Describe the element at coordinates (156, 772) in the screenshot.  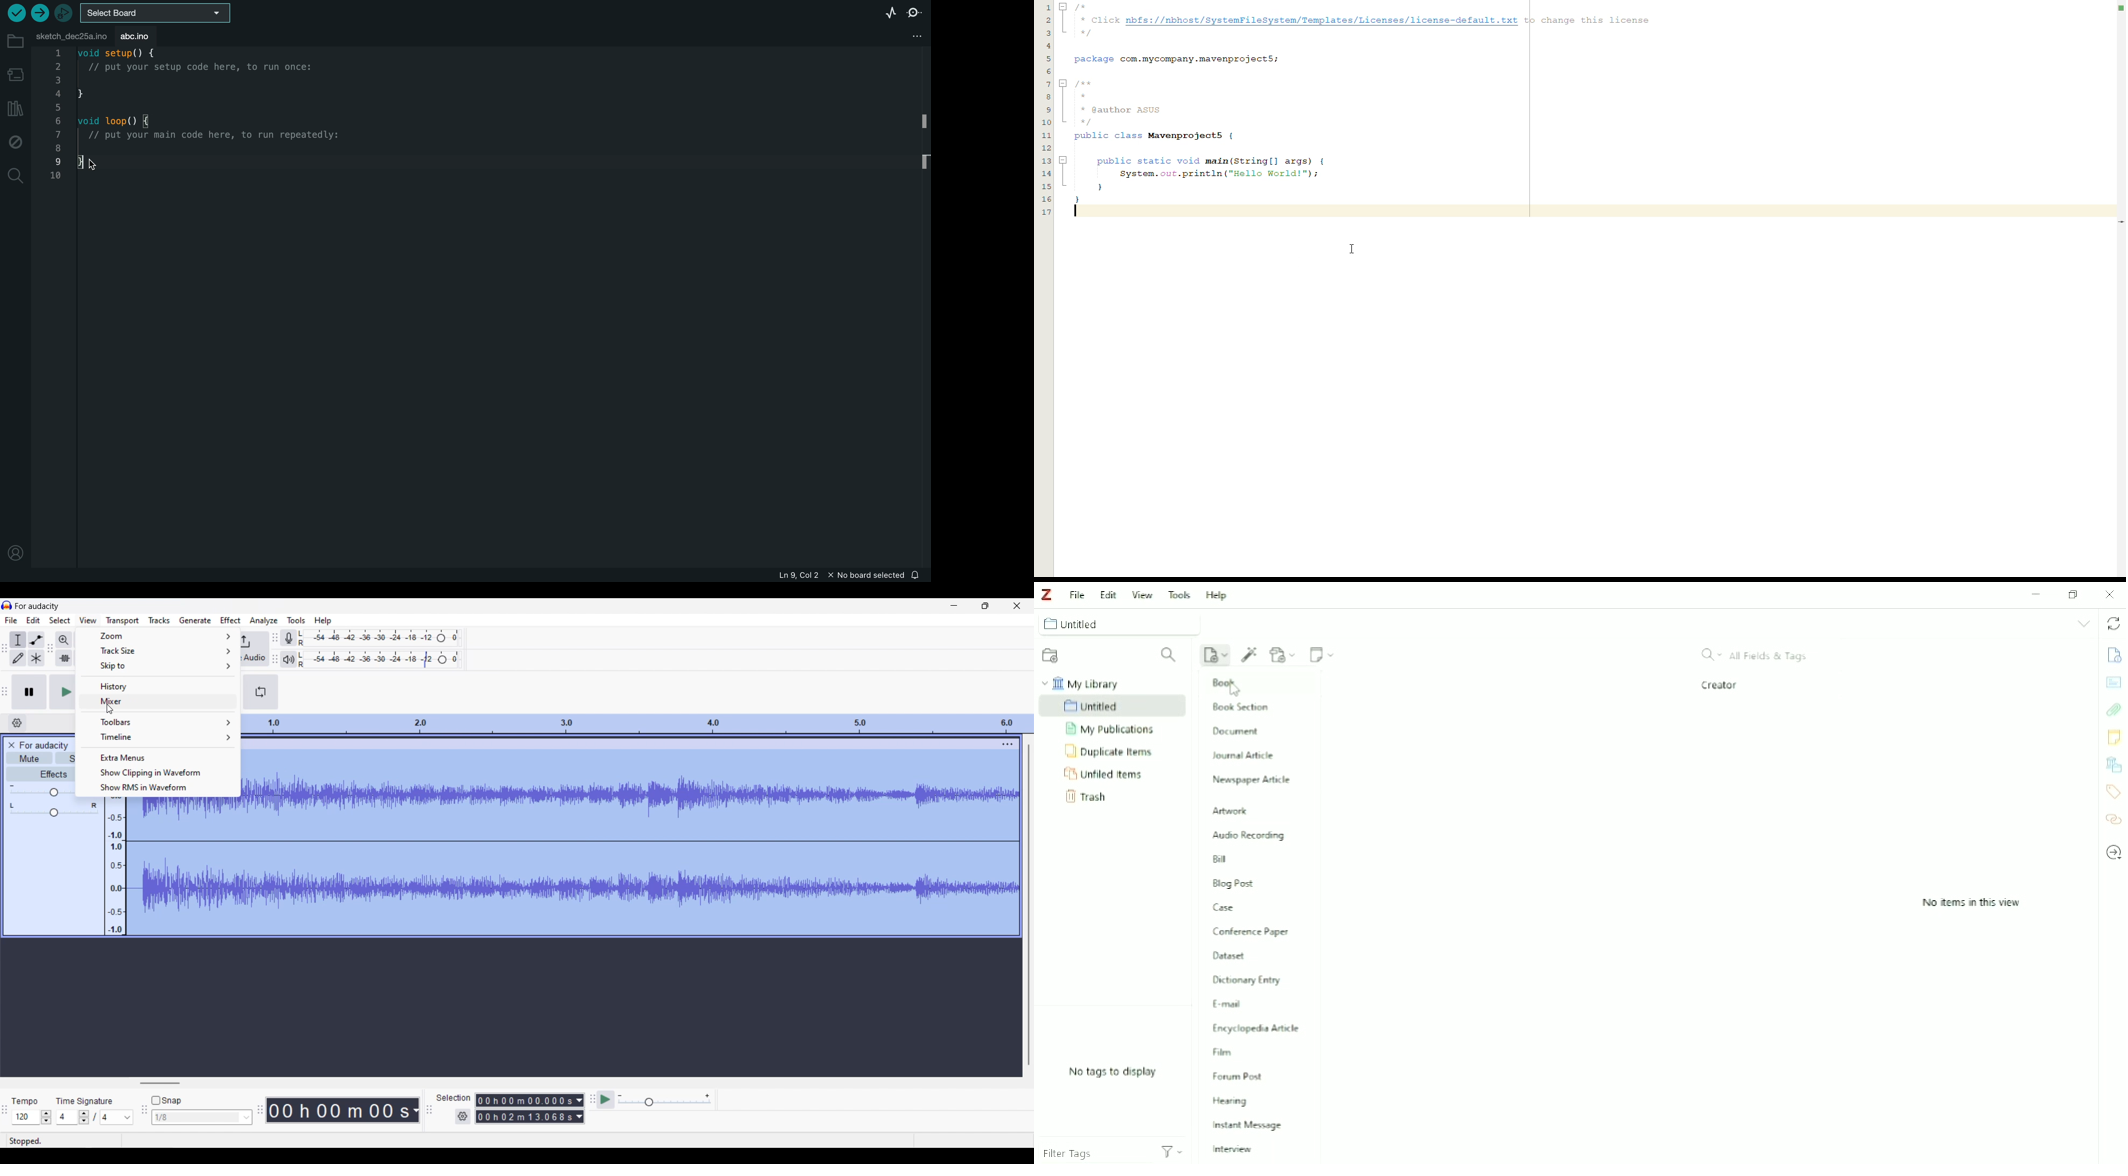
I see `Show clipping in waveform` at that location.